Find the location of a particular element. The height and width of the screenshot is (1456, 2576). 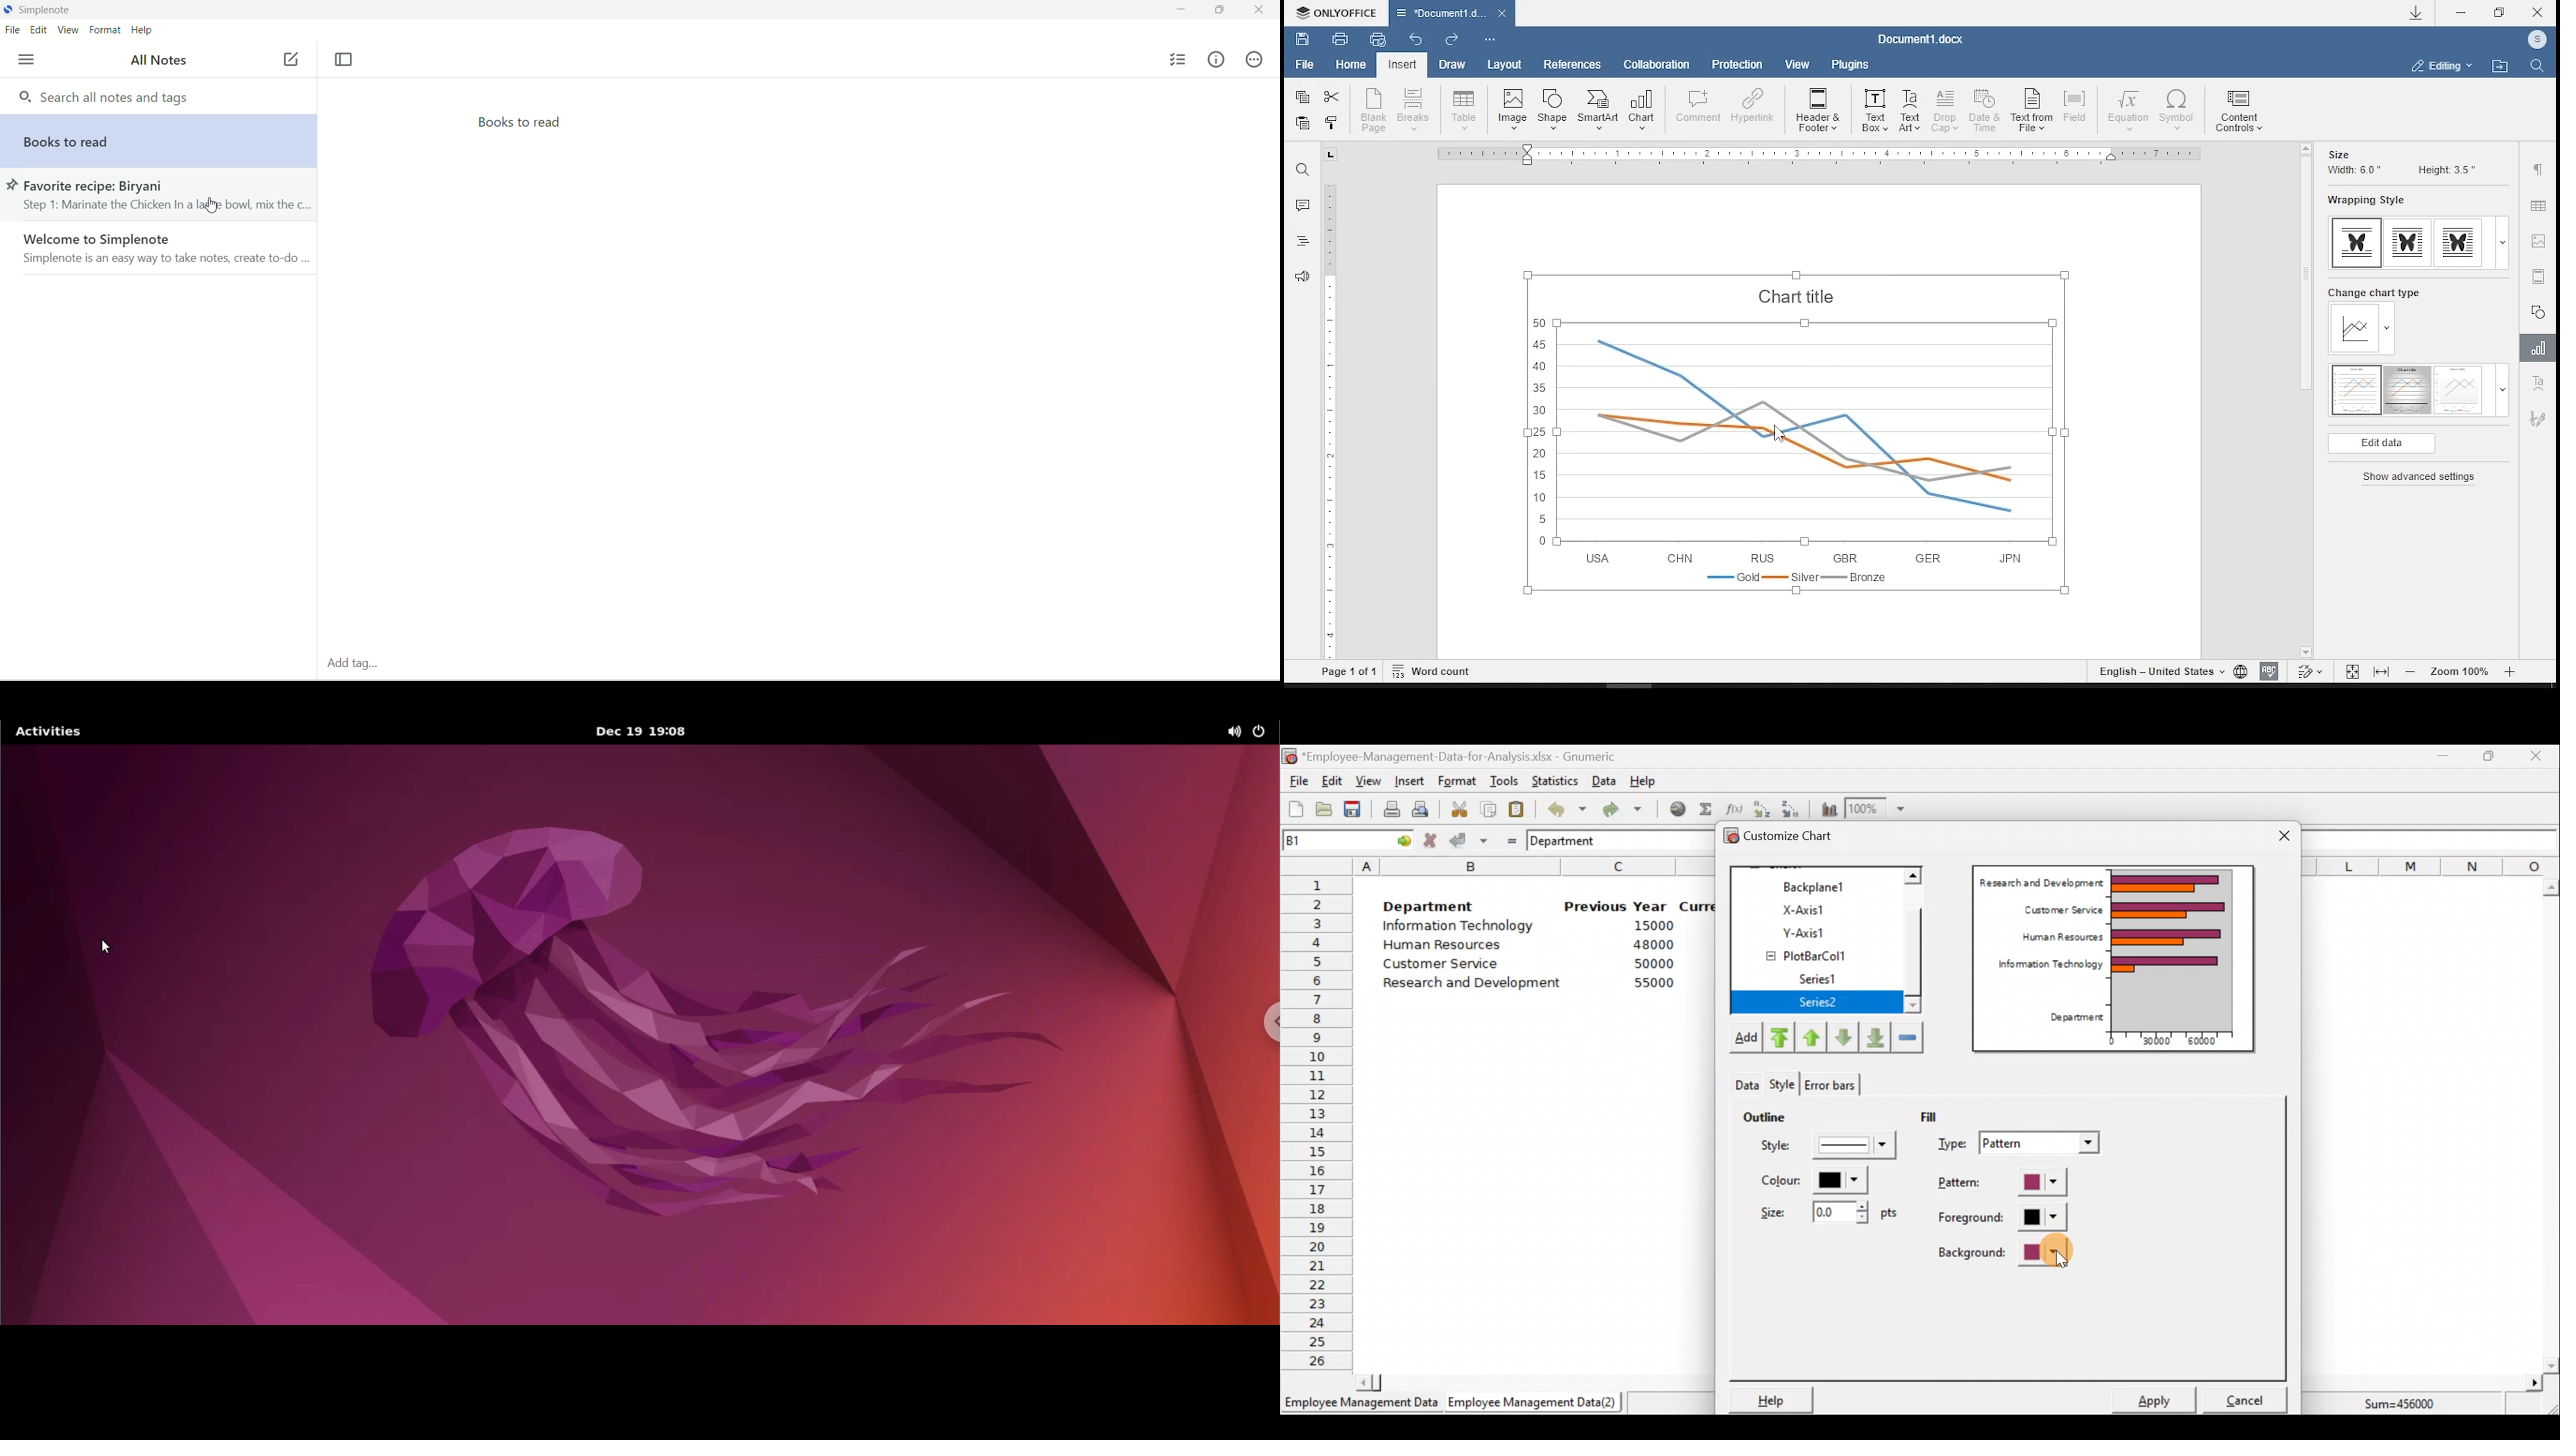

edit data is located at coordinates (2381, 444).